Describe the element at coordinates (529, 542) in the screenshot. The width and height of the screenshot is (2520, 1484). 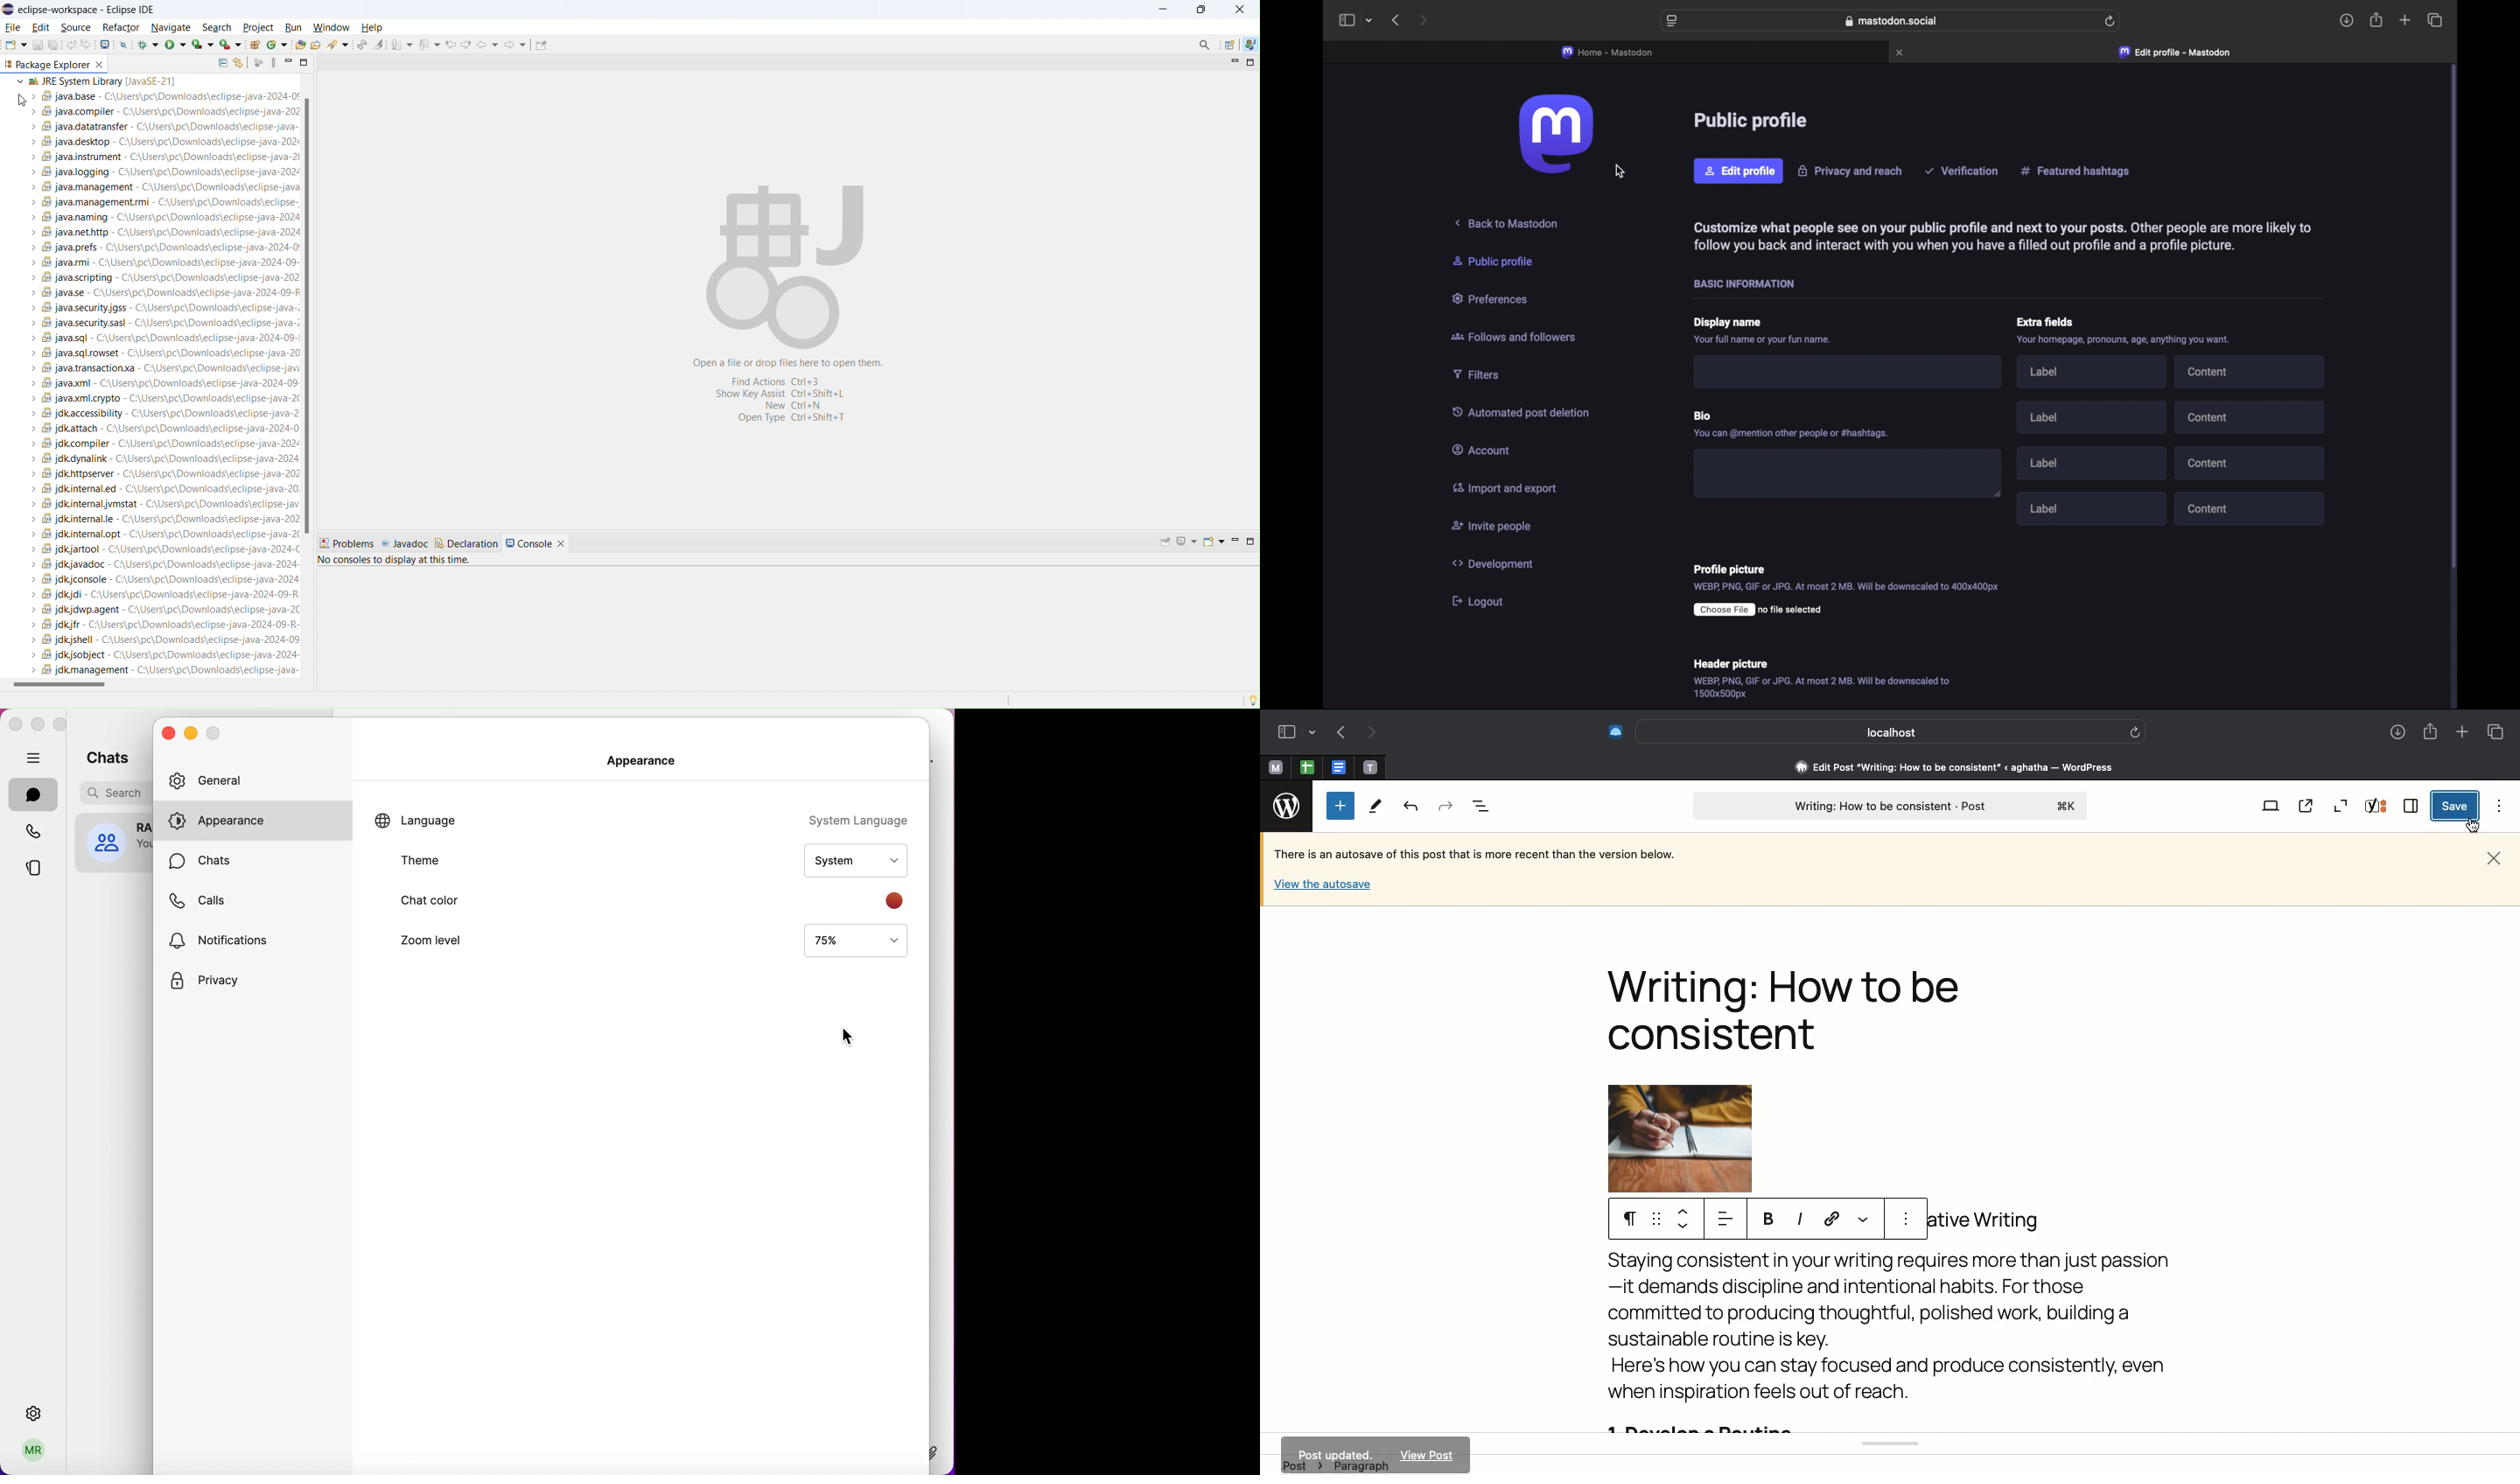
I see `console` at that location.